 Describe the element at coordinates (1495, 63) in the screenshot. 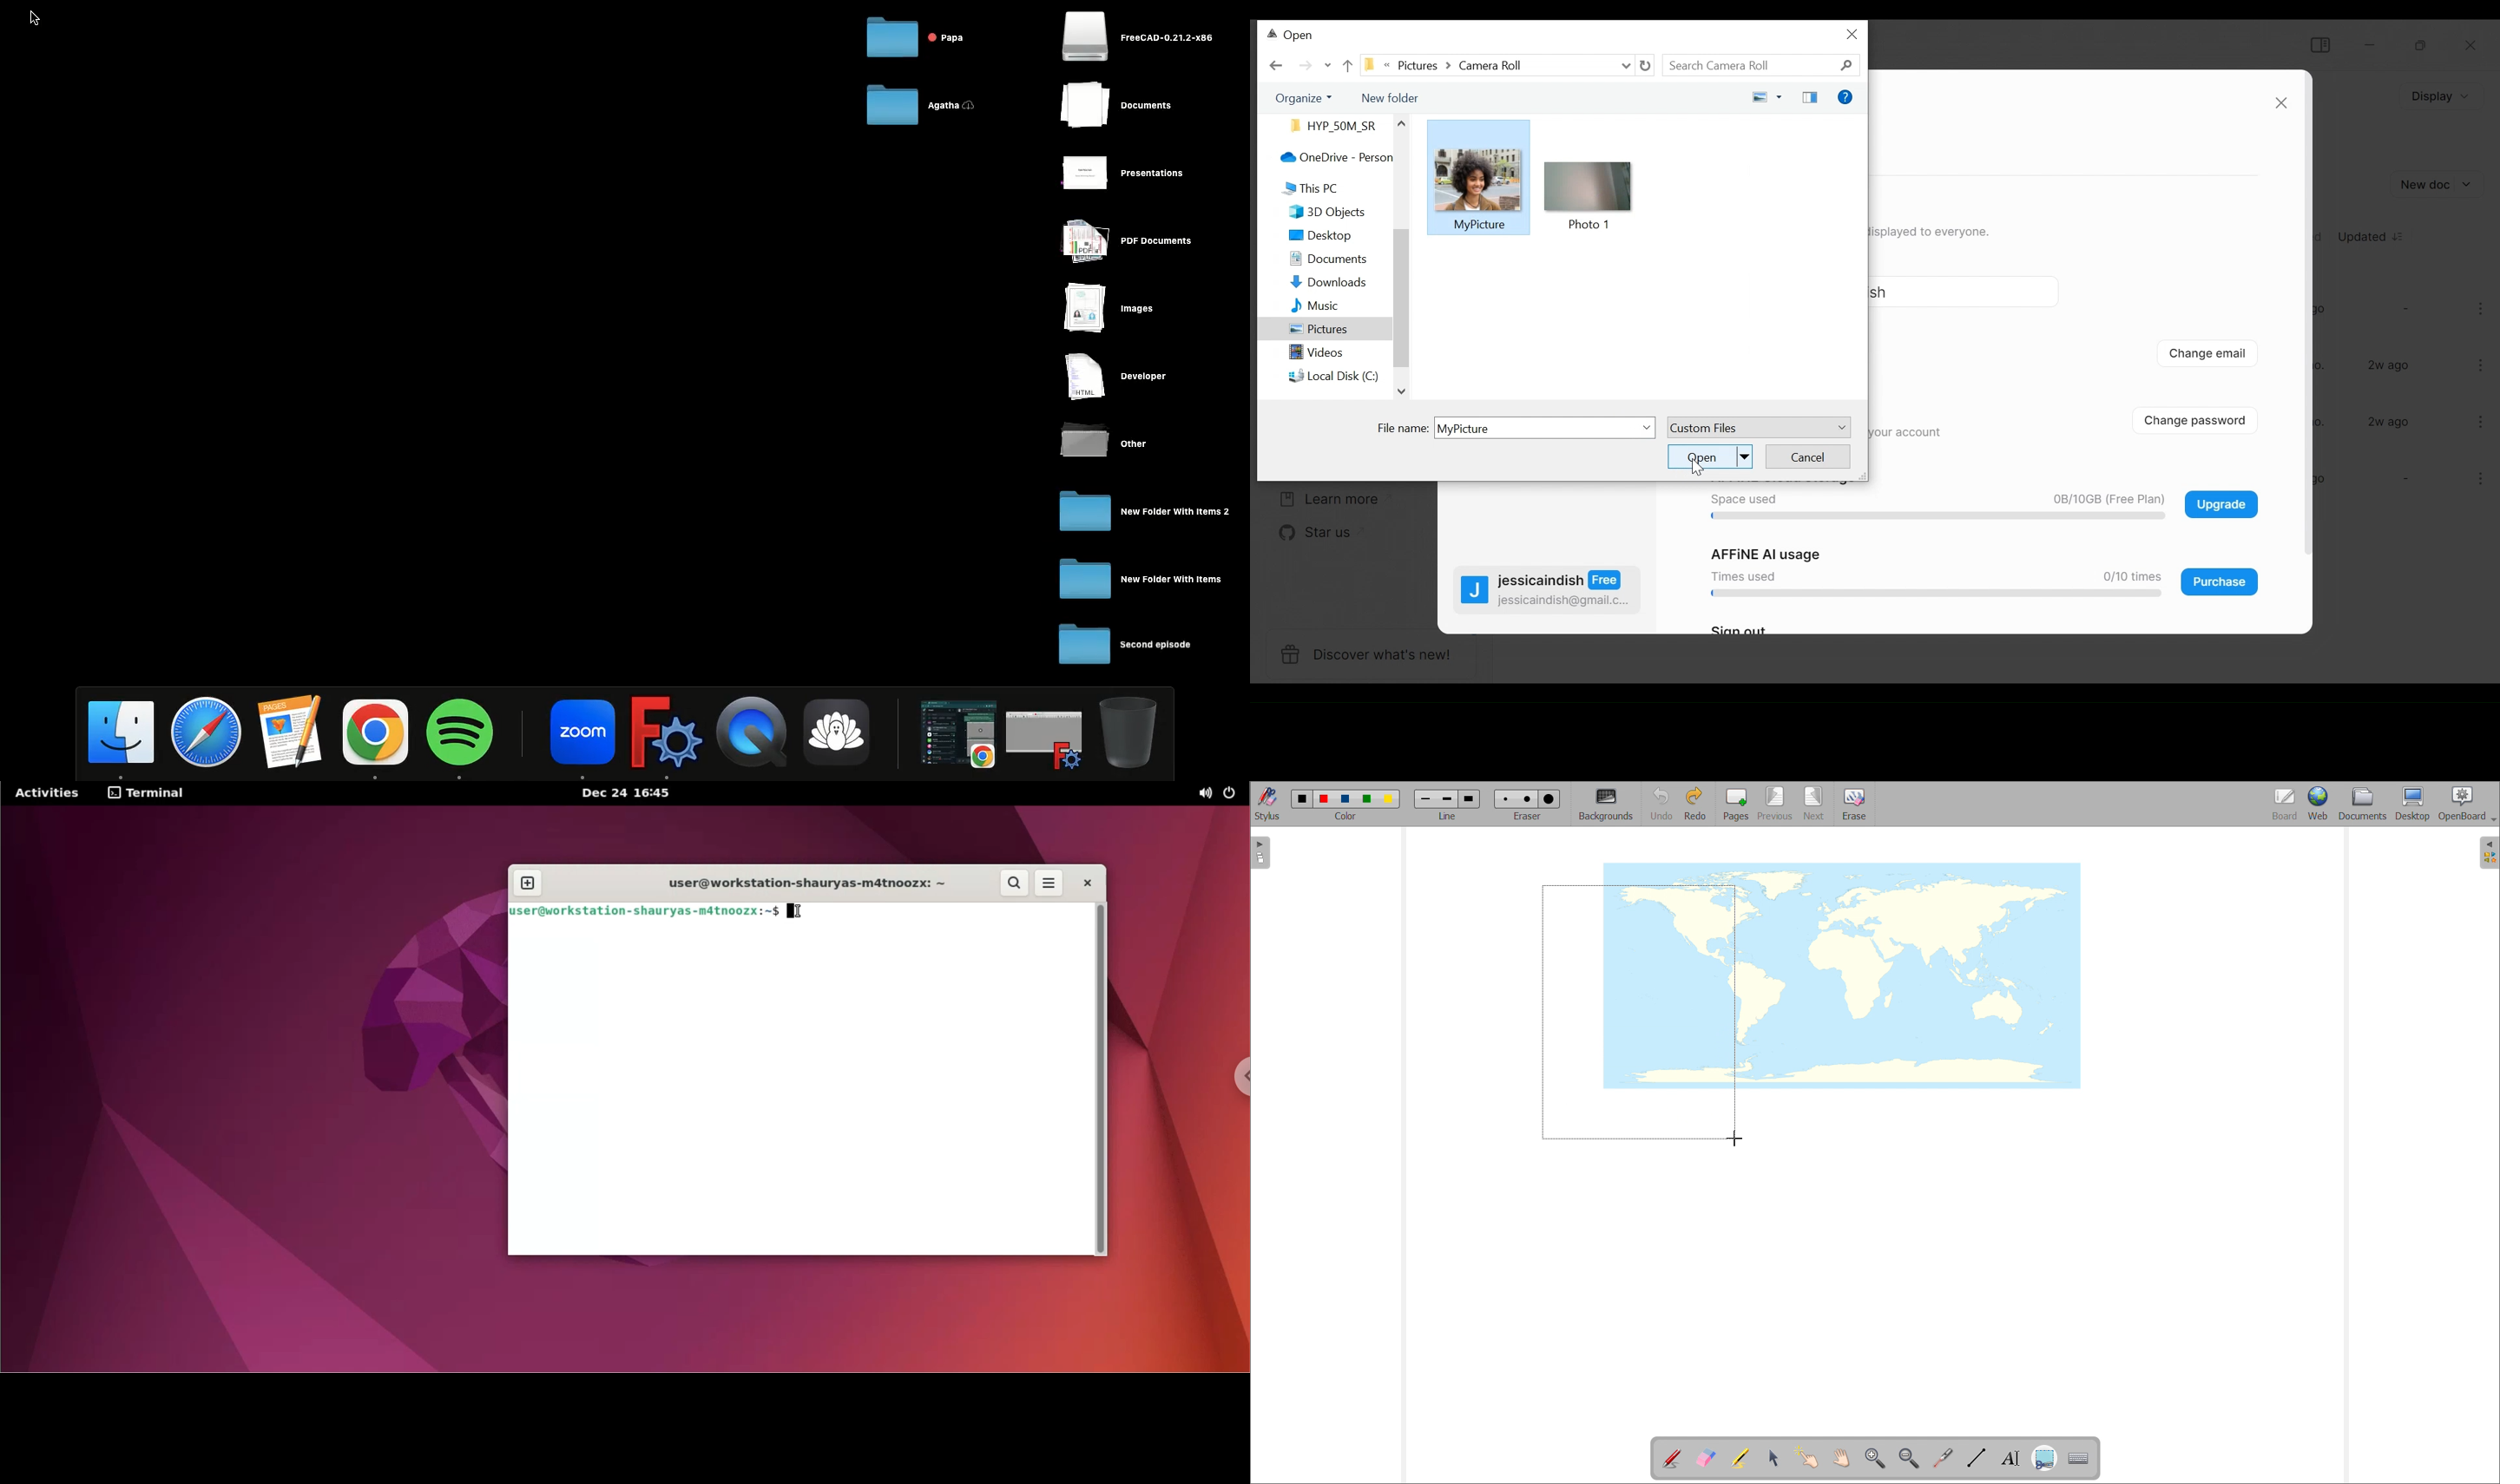

I see `Show file location` at that location.